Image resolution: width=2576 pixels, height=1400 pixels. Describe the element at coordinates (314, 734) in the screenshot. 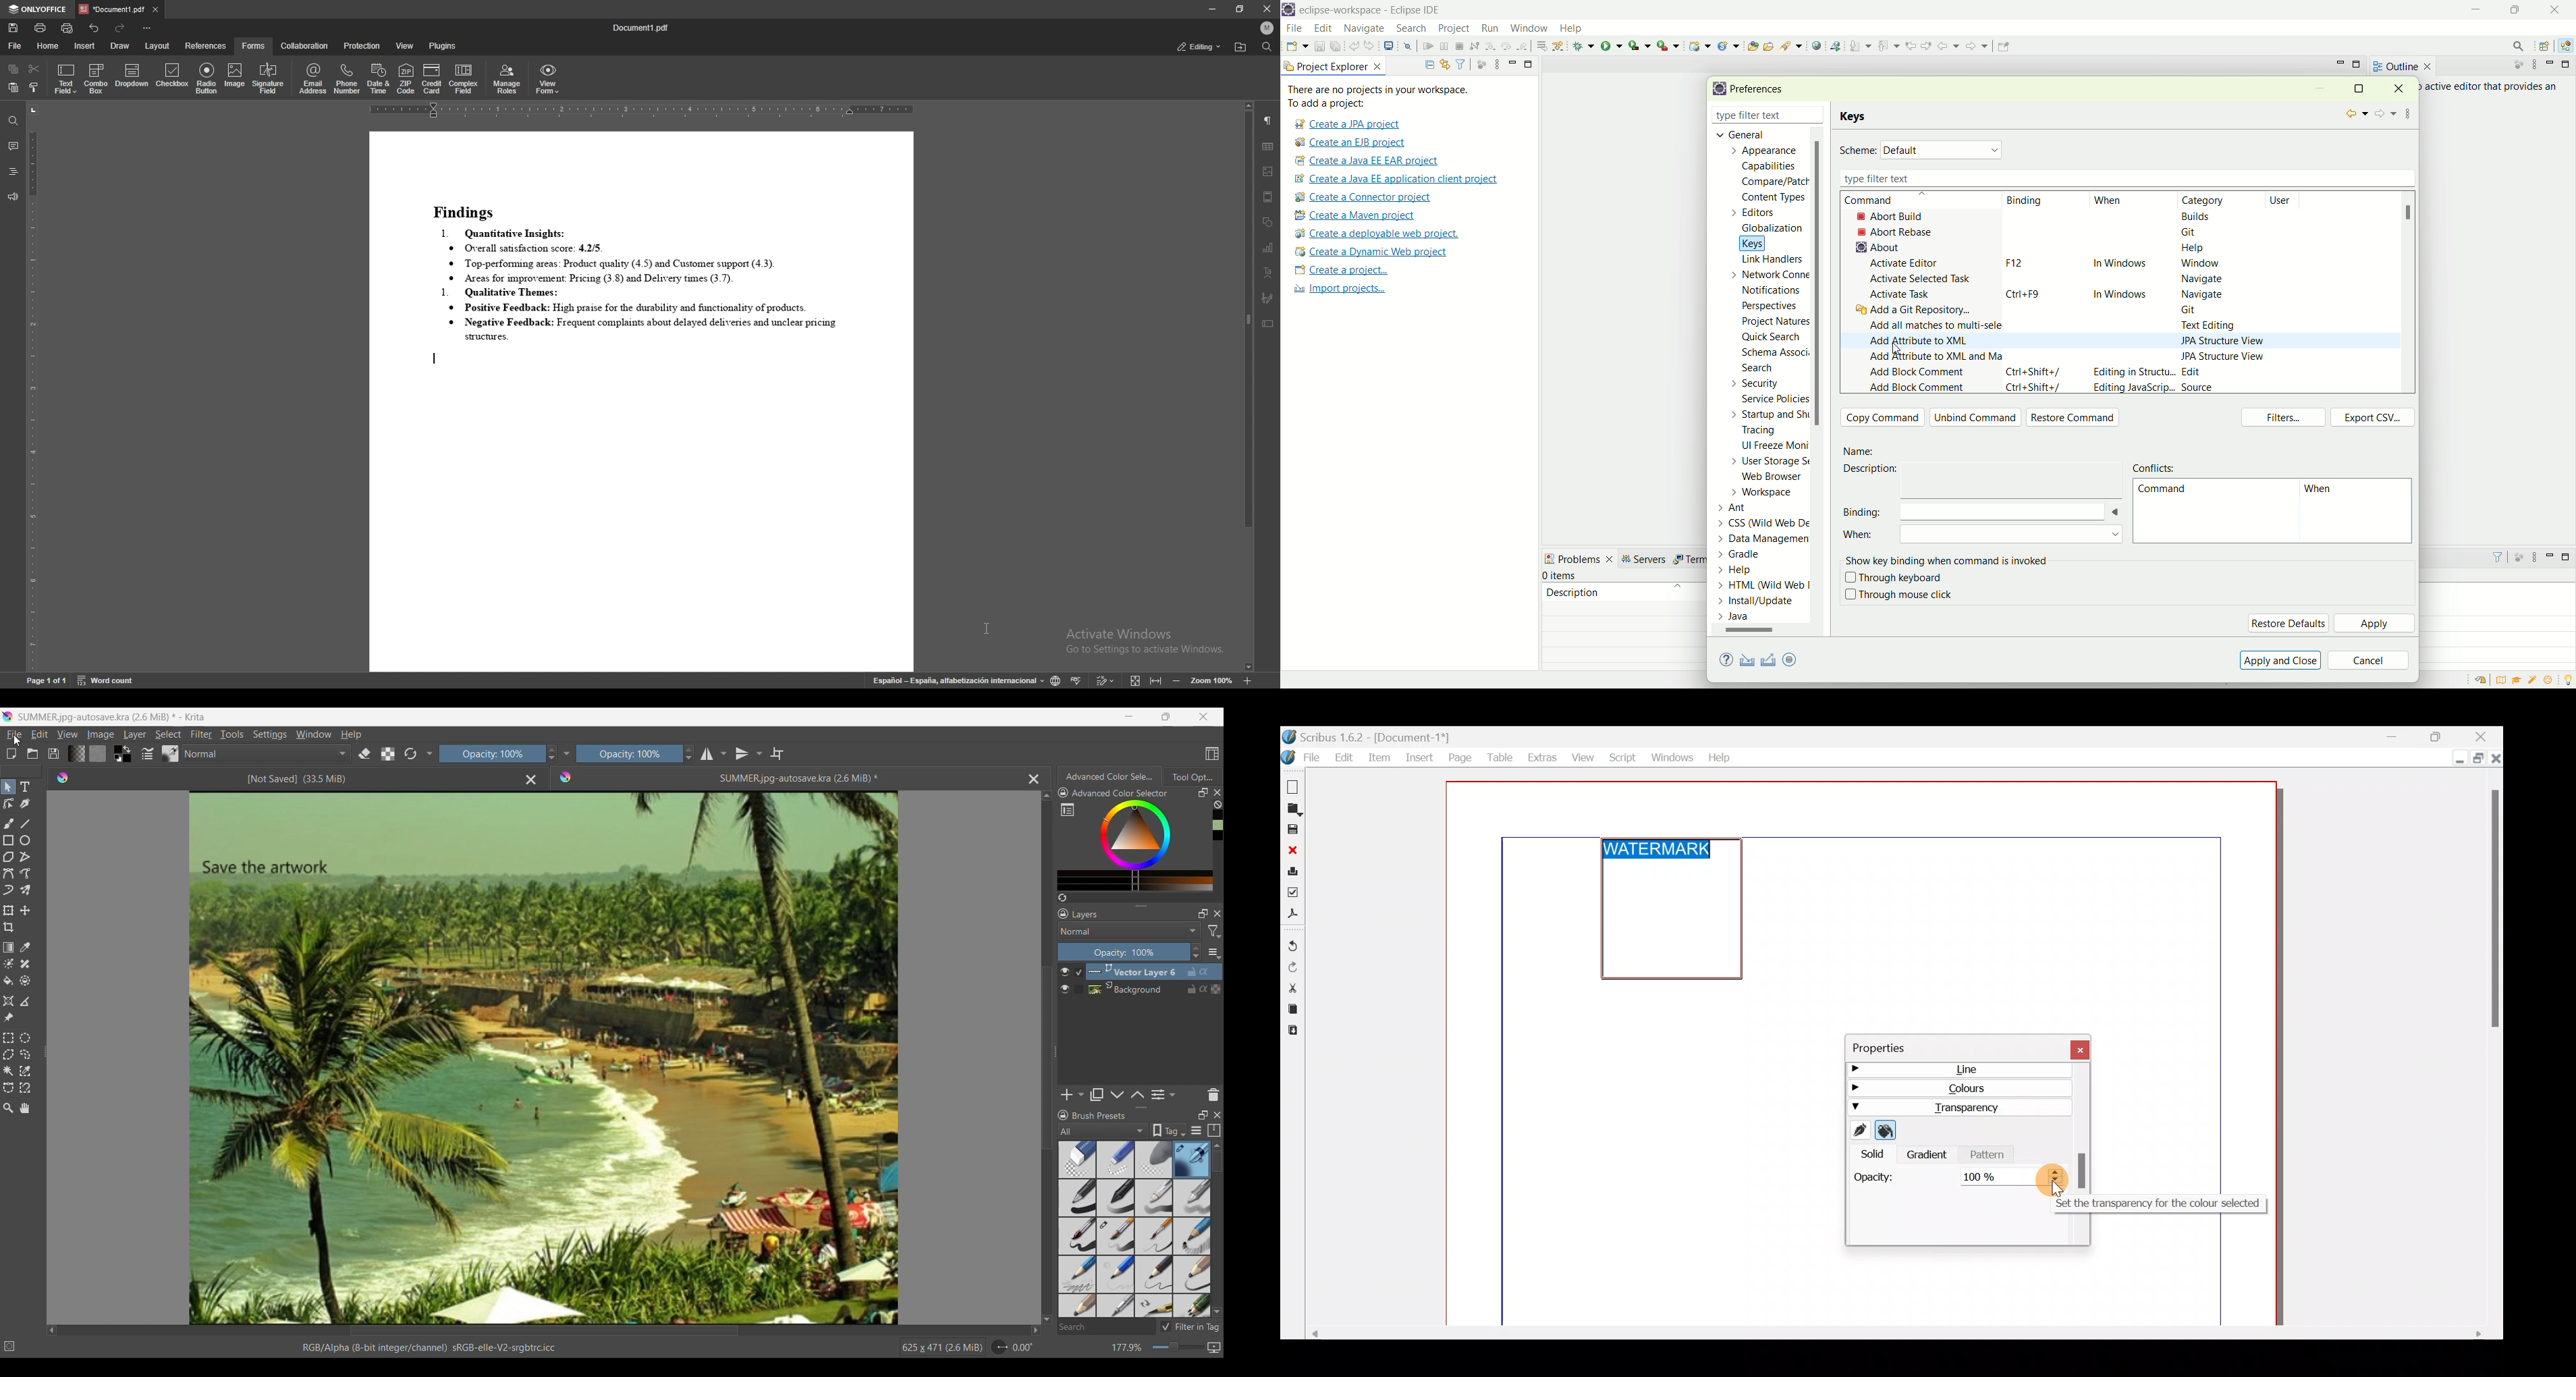

I see `Window` at that location.